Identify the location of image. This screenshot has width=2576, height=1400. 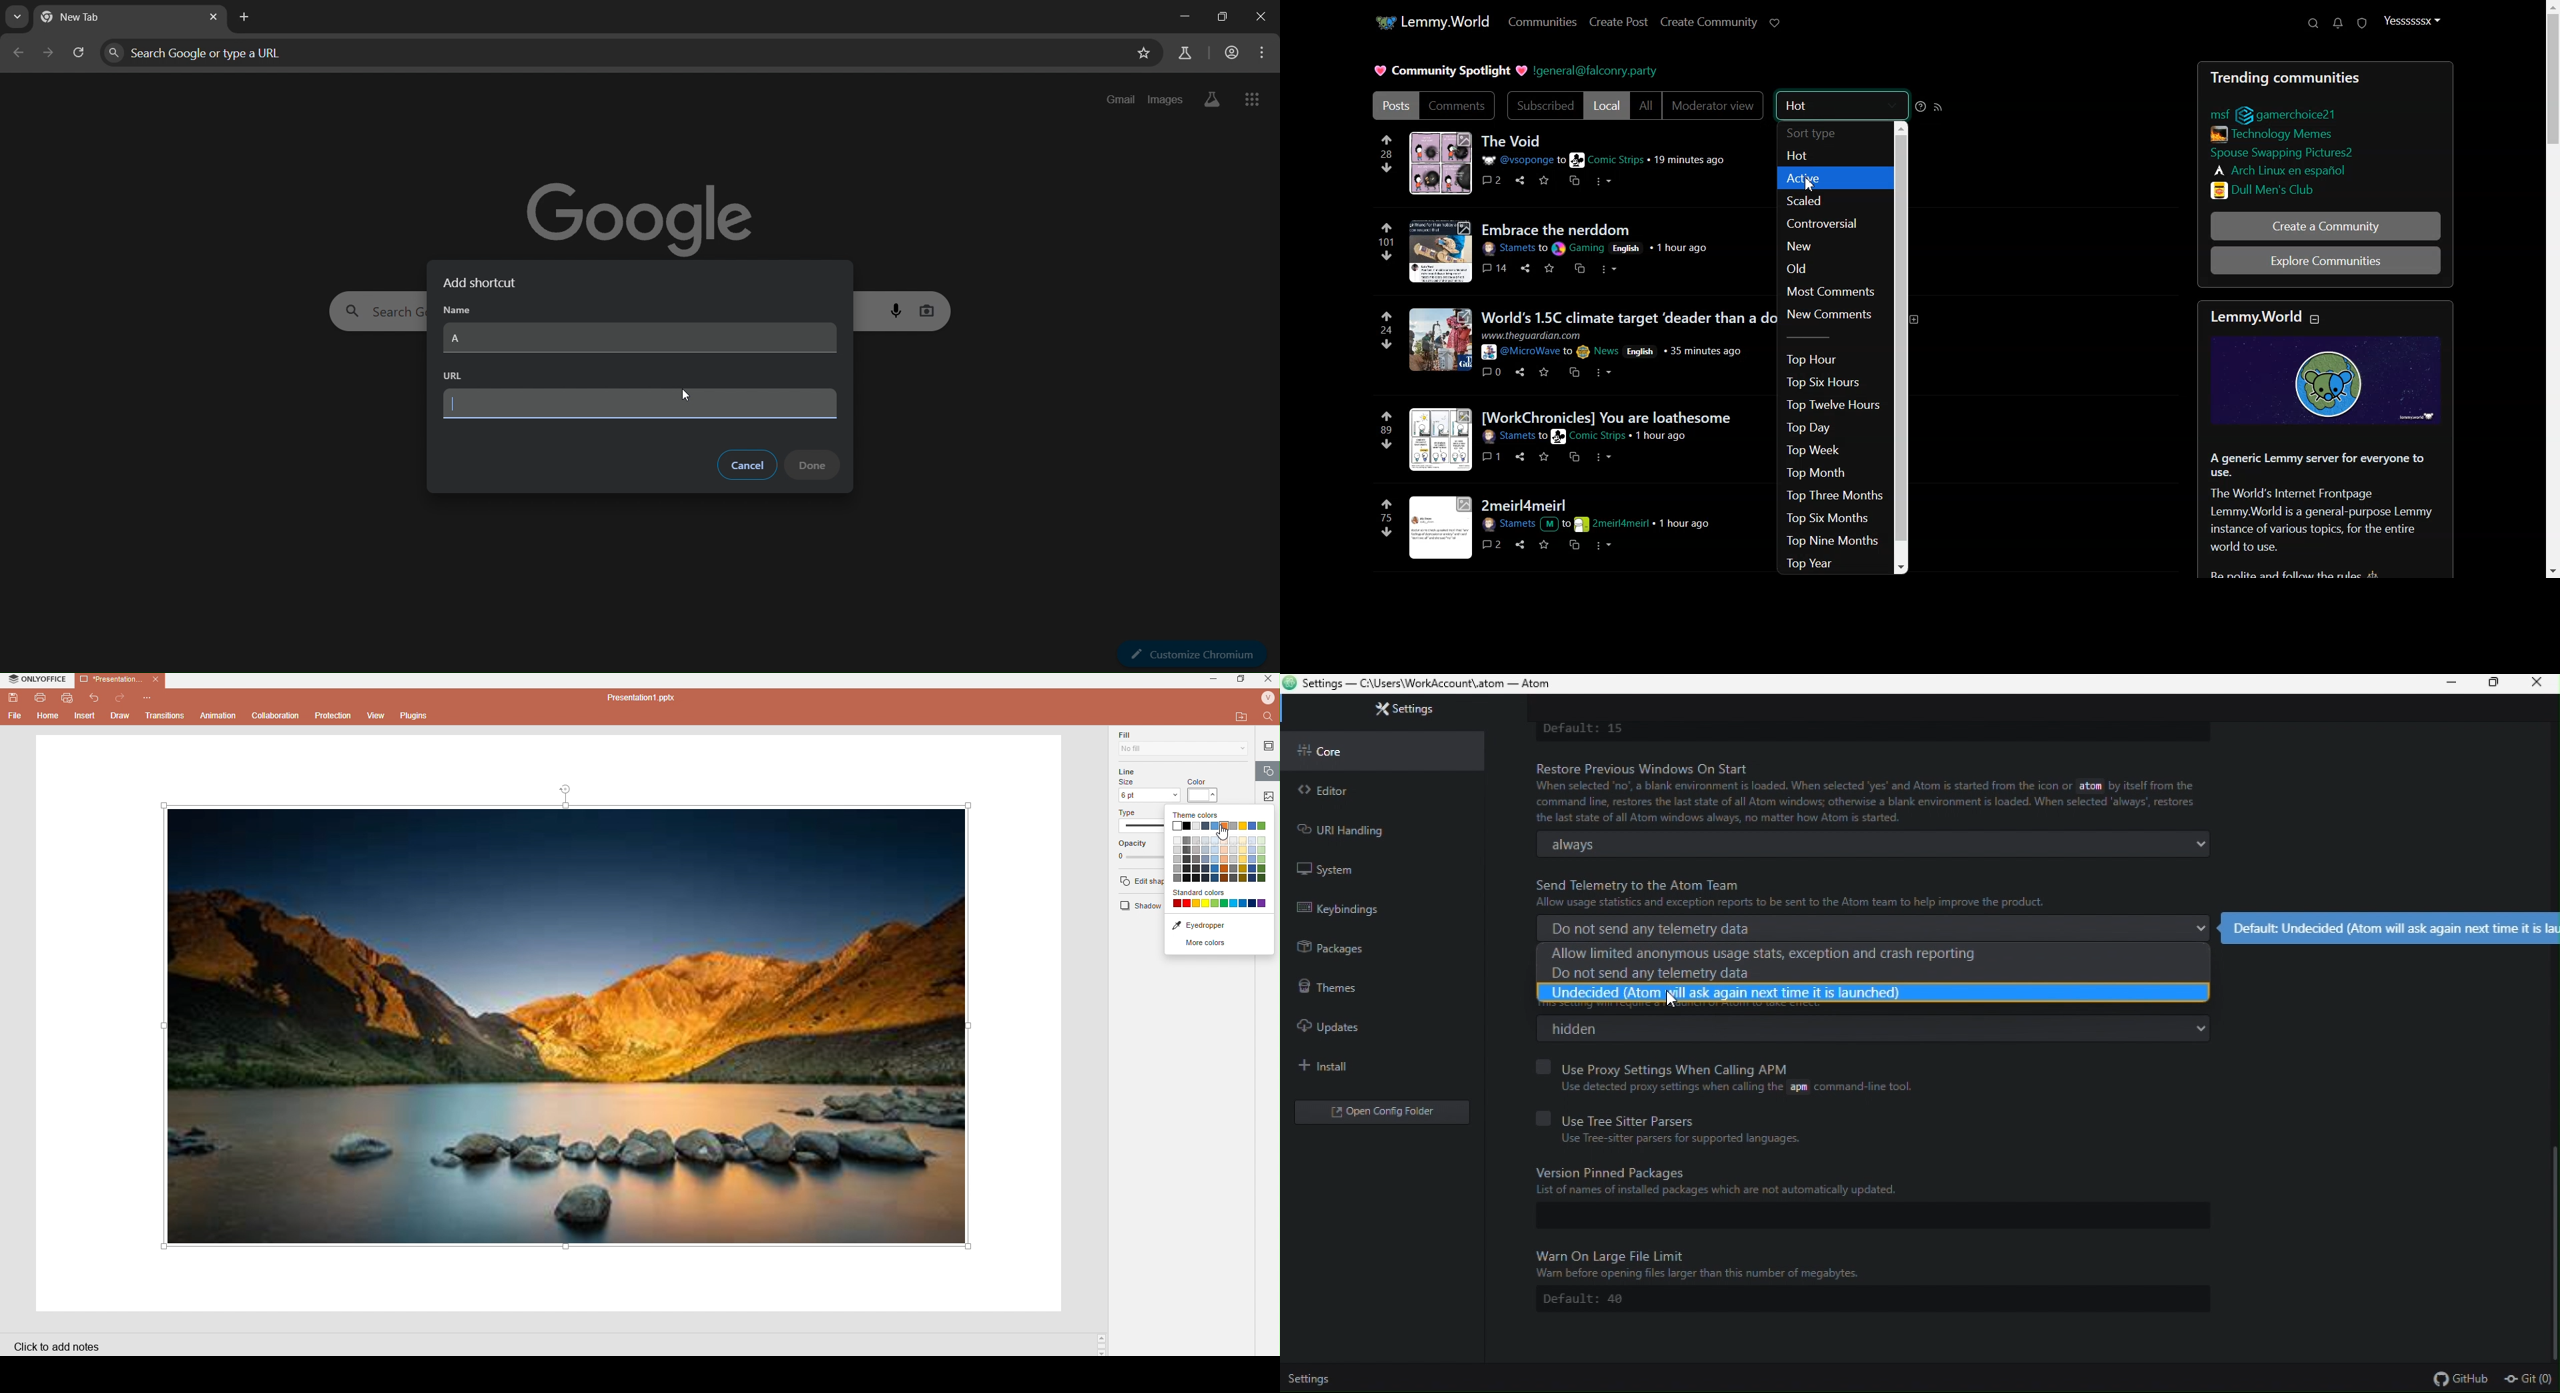
(2335, 383).